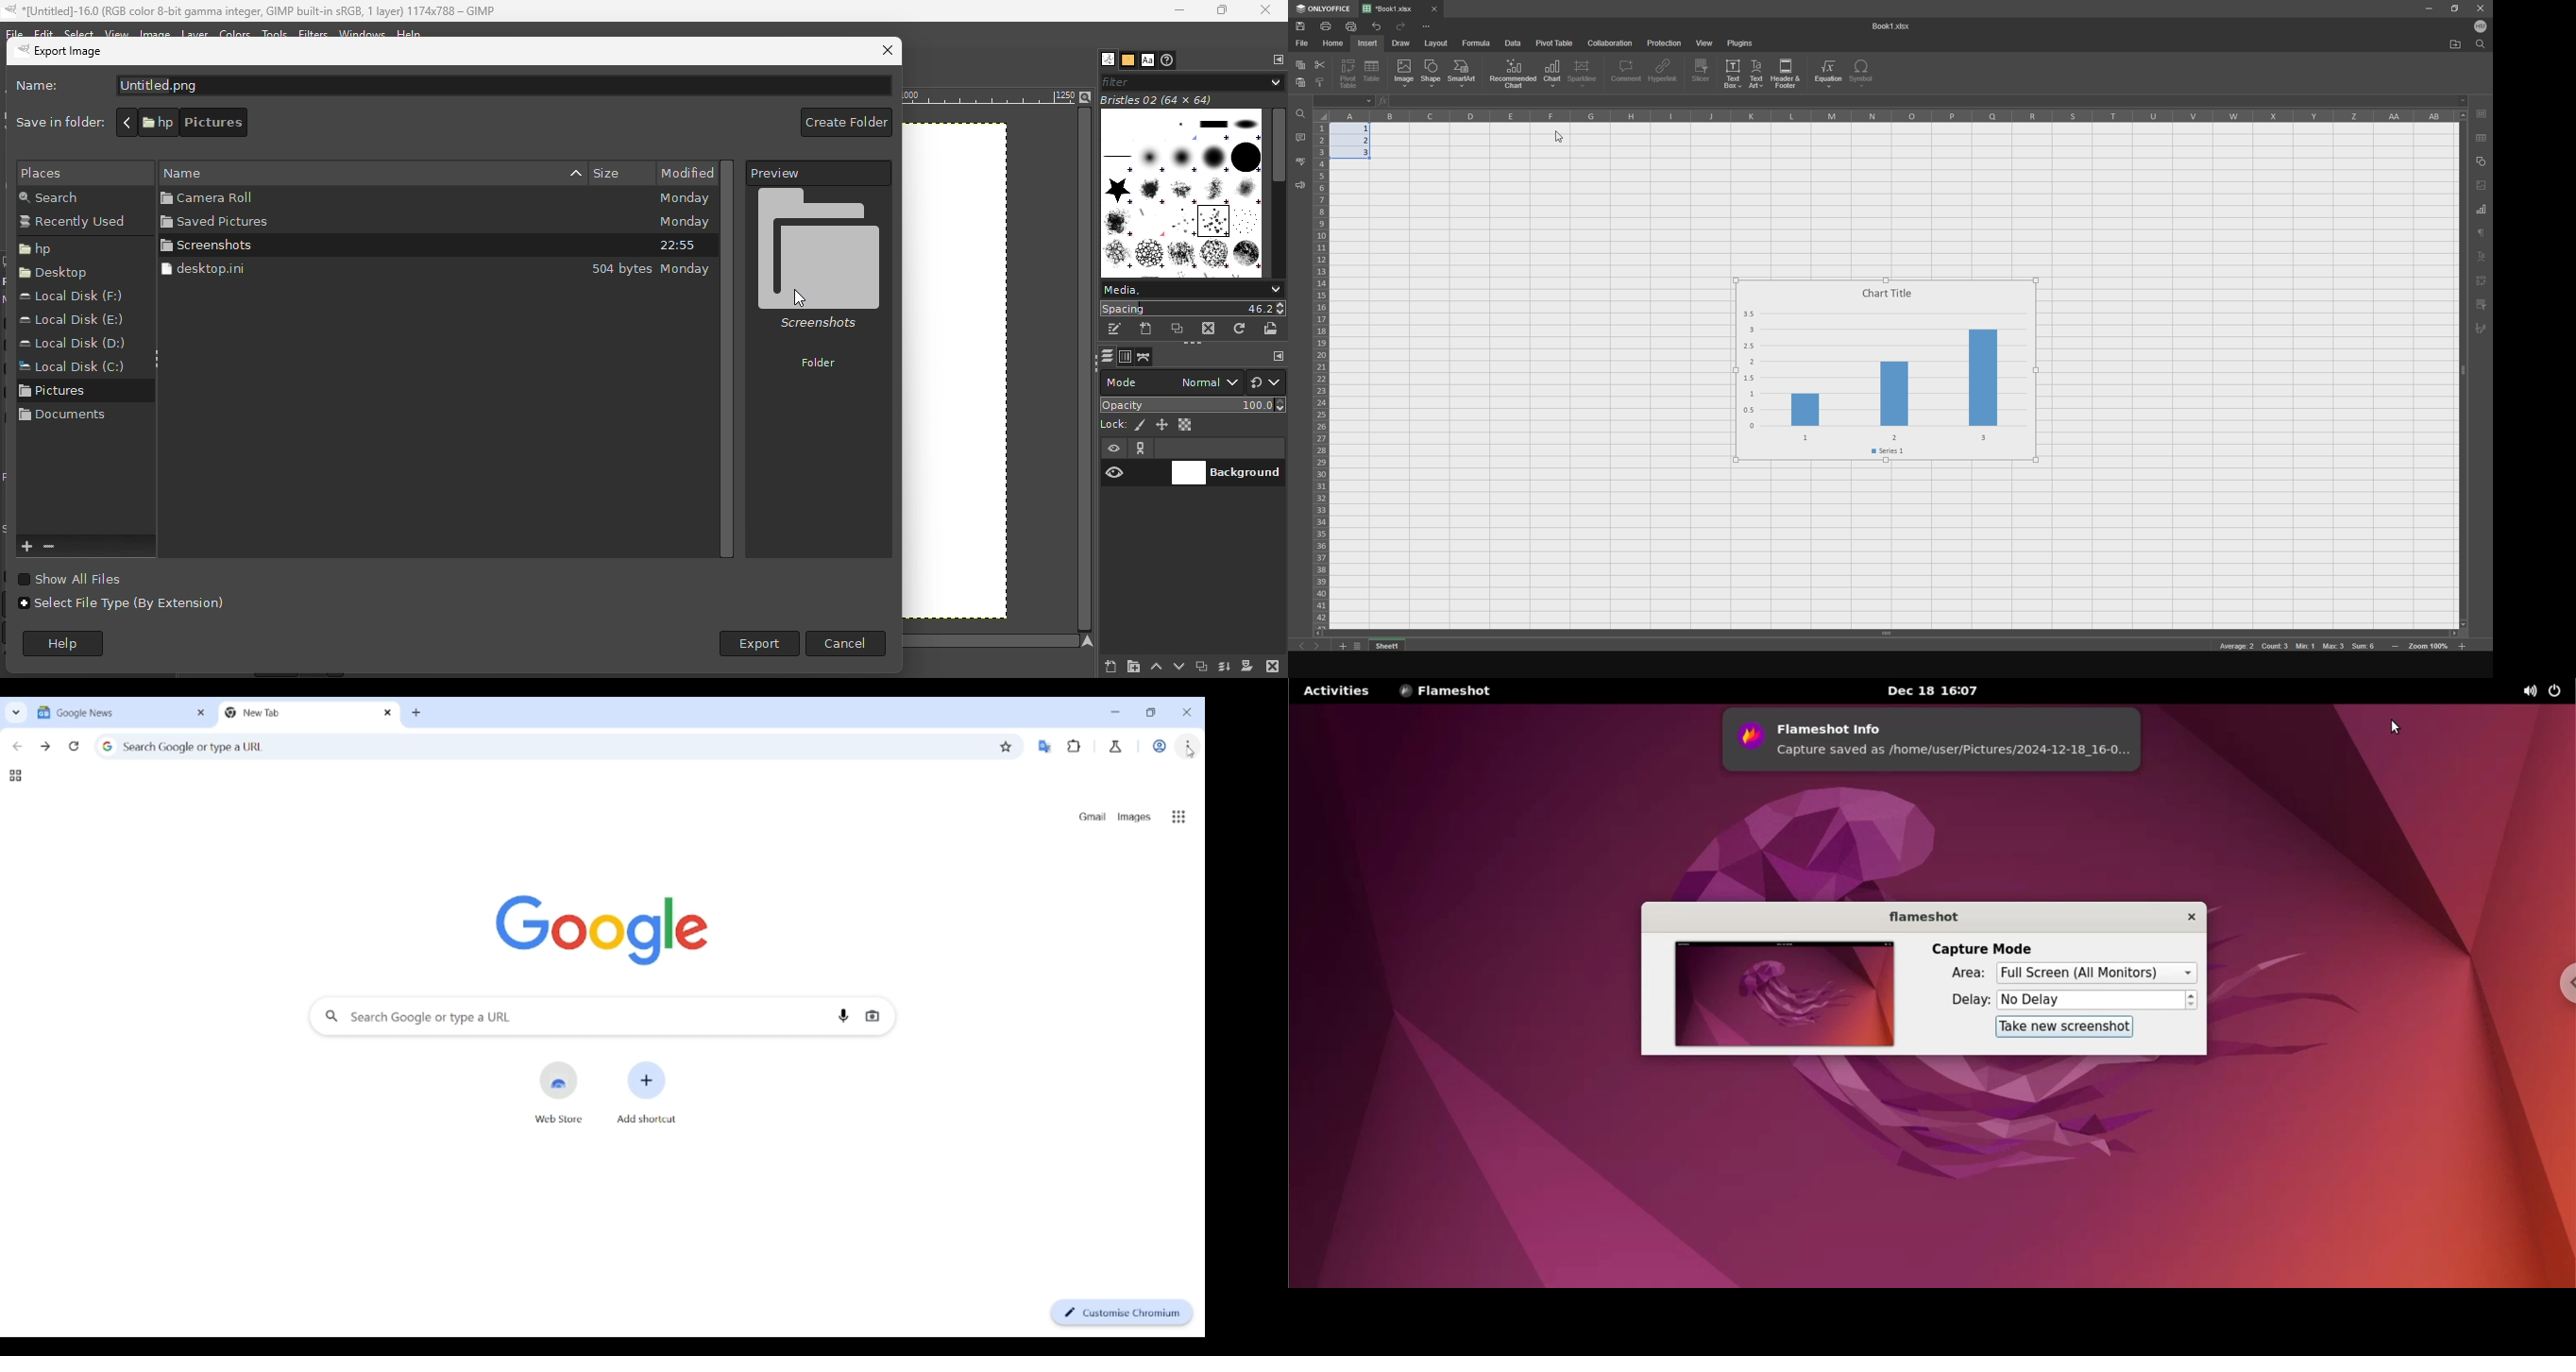  Describe the element at coordinates (1701, 73) in the screenshot. I see `slicer` at that location.